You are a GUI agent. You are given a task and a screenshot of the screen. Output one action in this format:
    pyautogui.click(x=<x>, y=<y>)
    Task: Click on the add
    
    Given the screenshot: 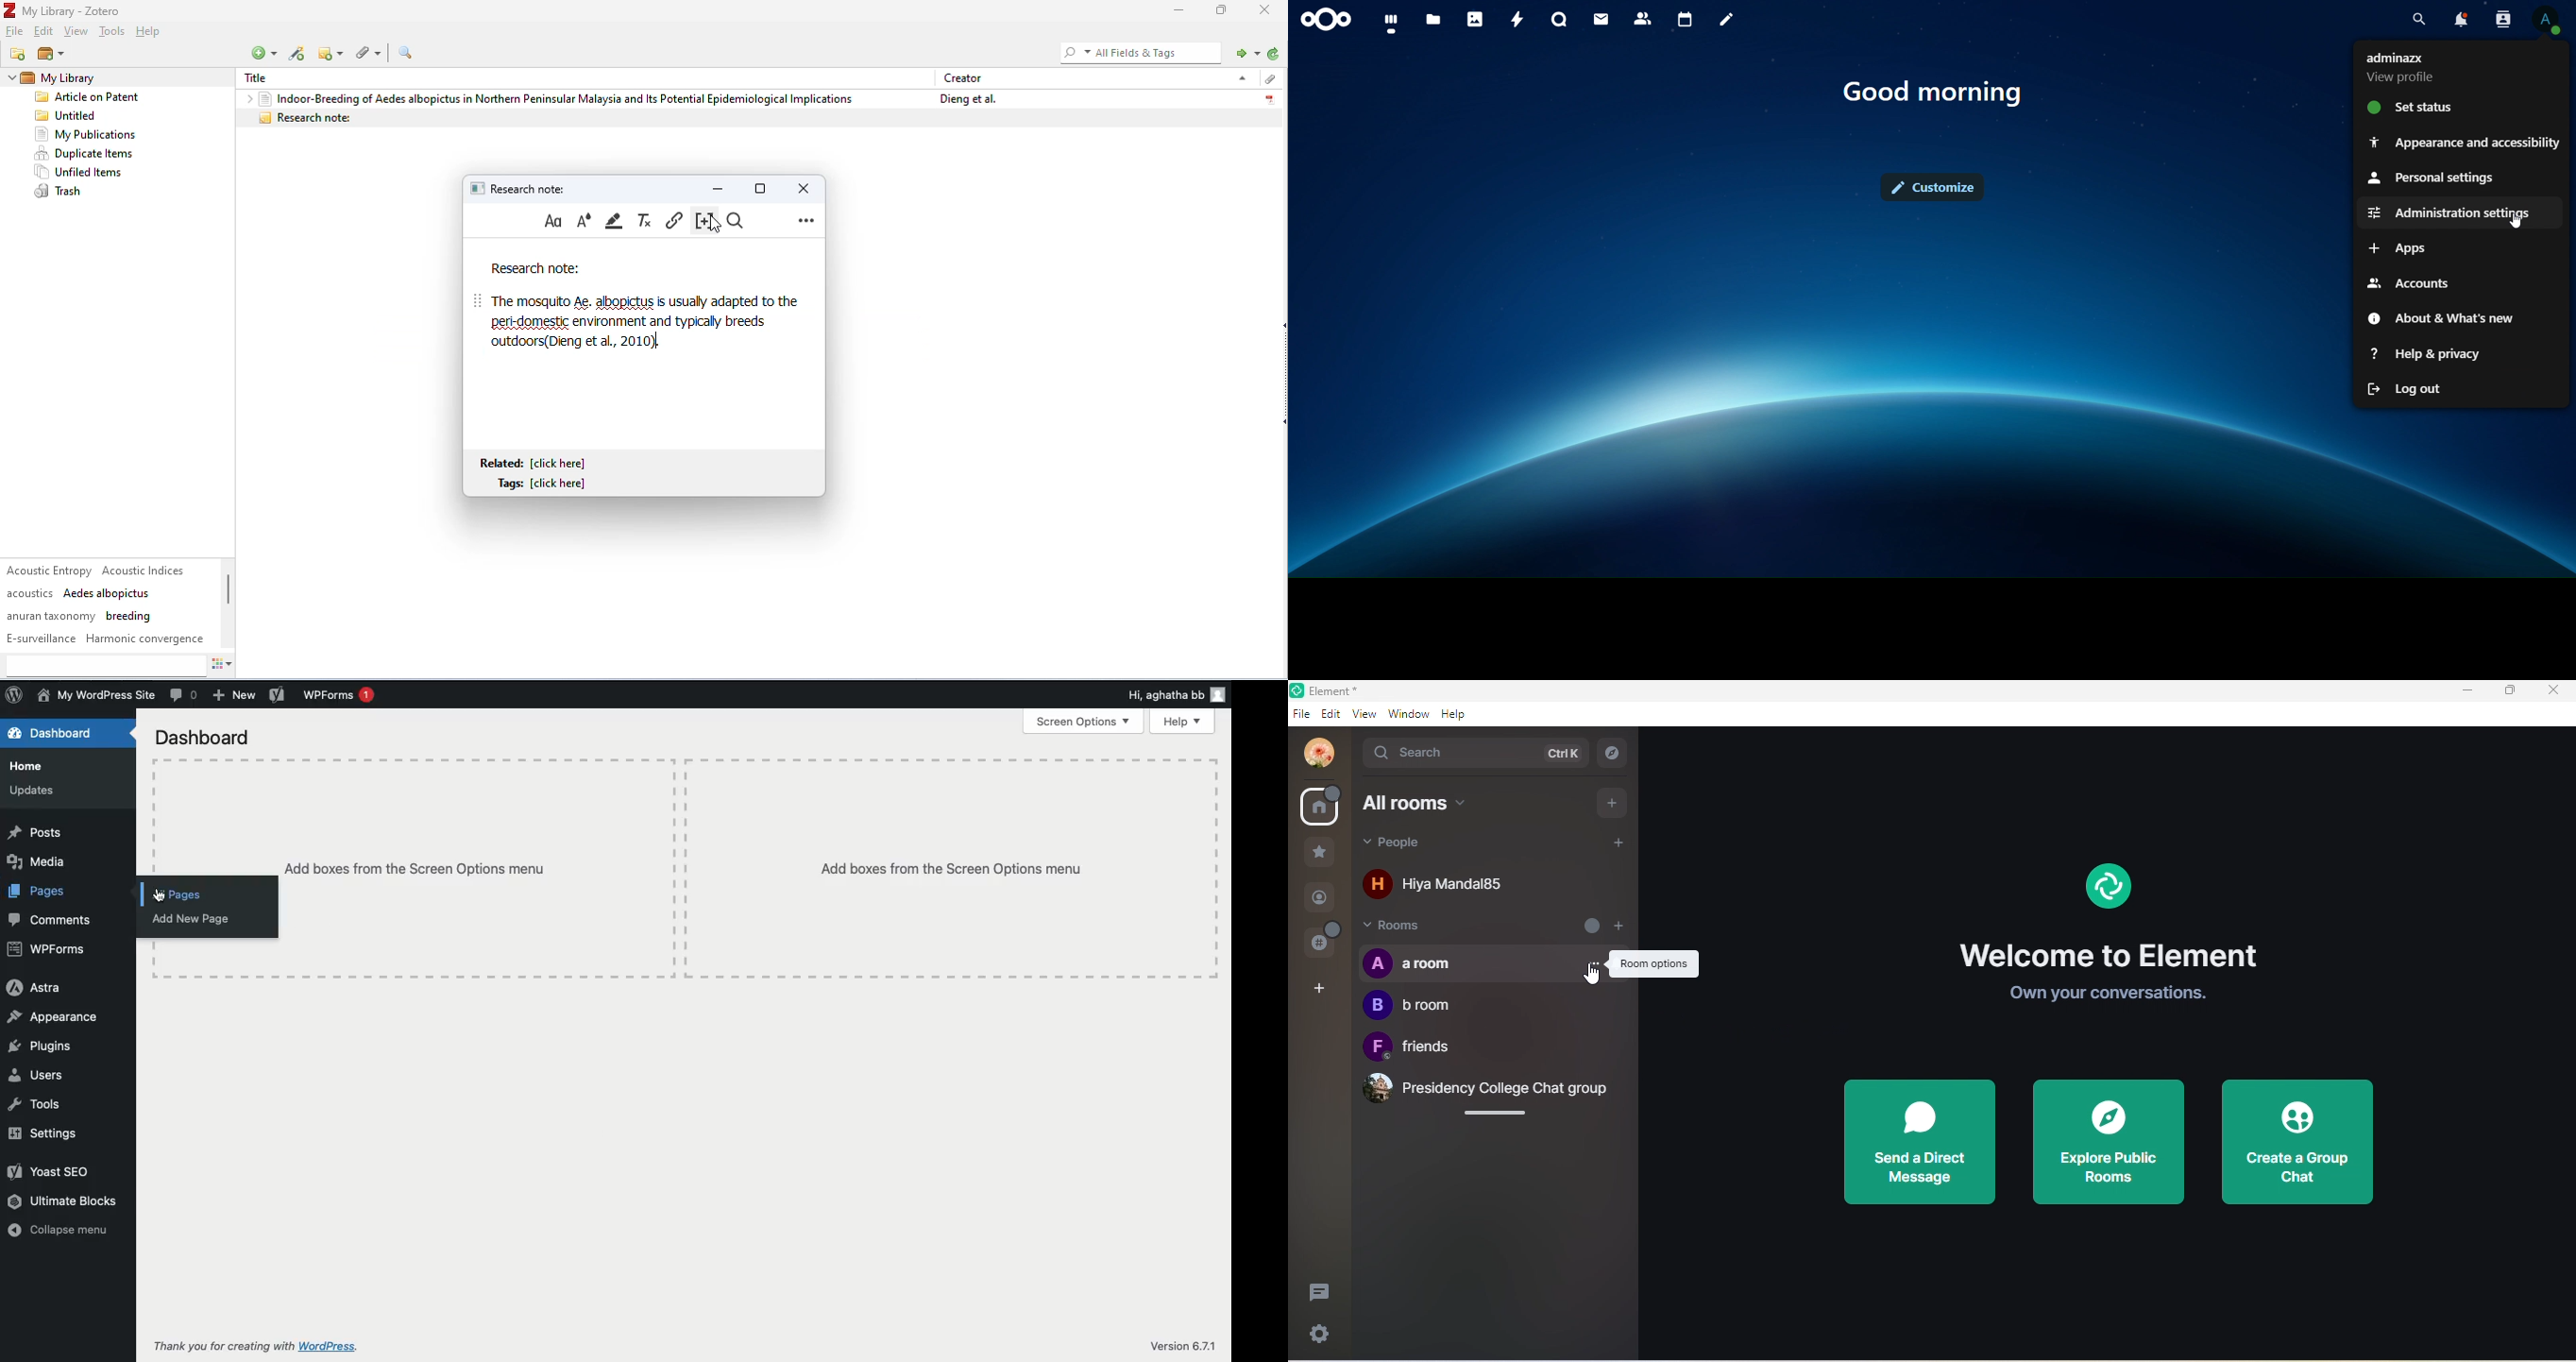 What is the action you would take?
    pyautogui.click(x=1606, y=923)
    